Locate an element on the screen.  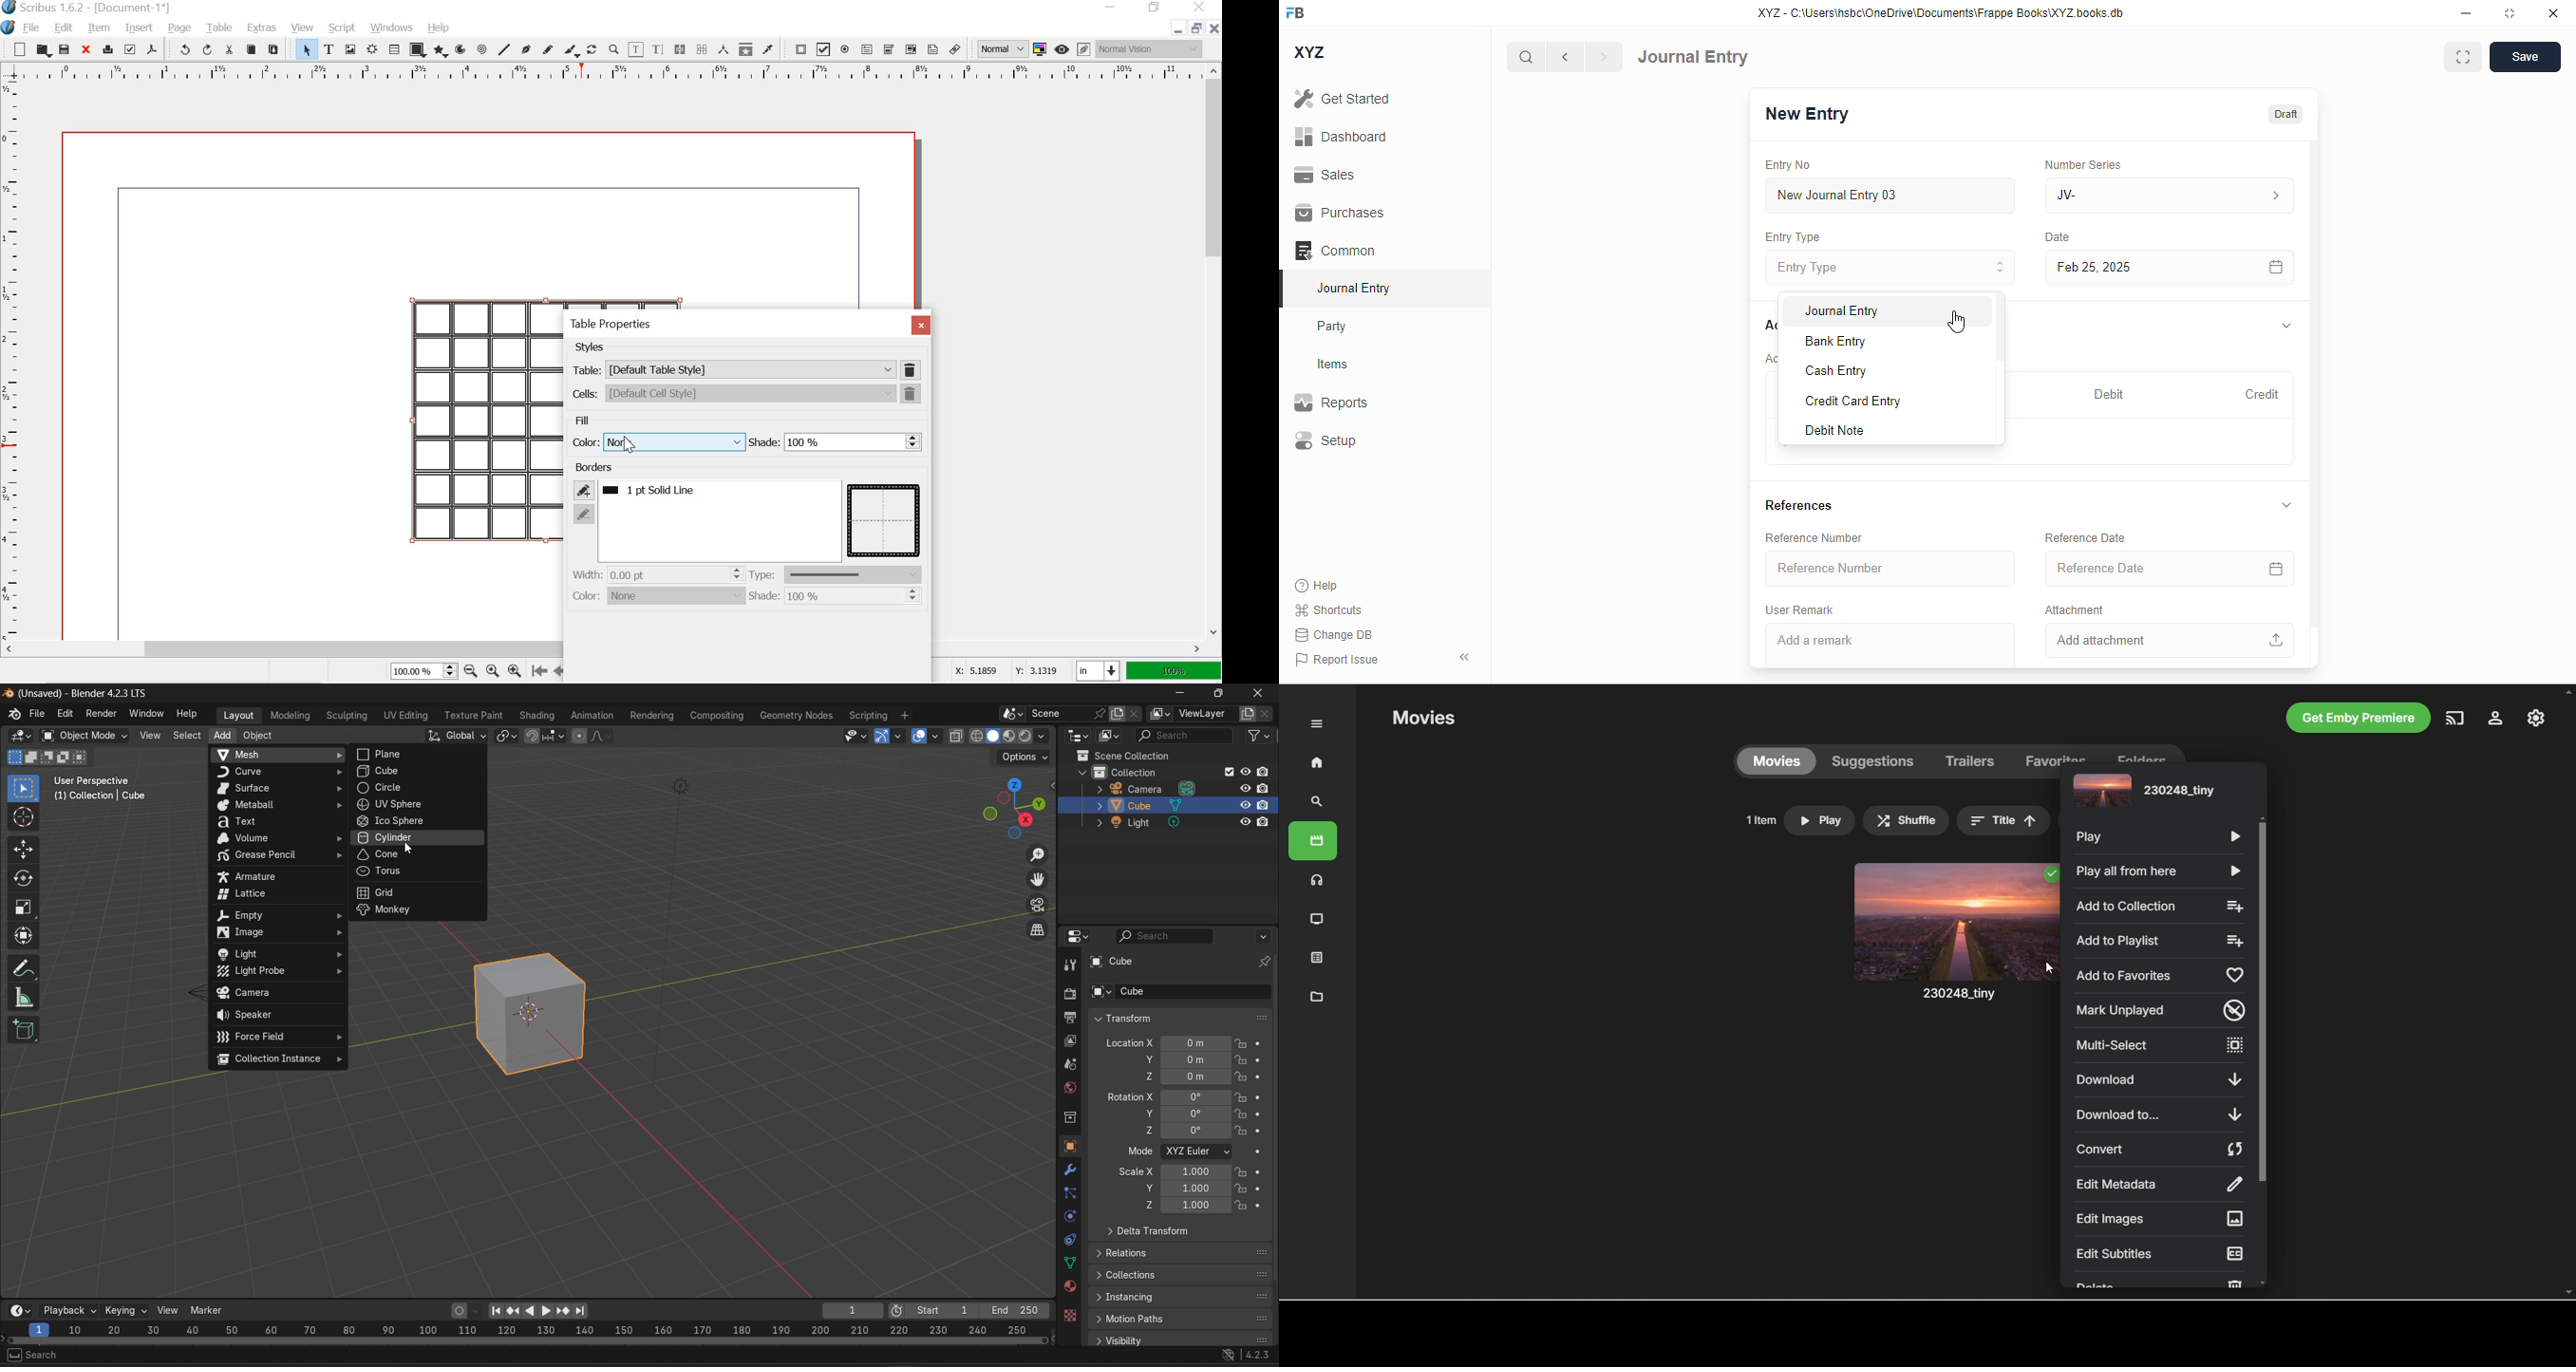
playlist is located at coordinates (1317, 956).